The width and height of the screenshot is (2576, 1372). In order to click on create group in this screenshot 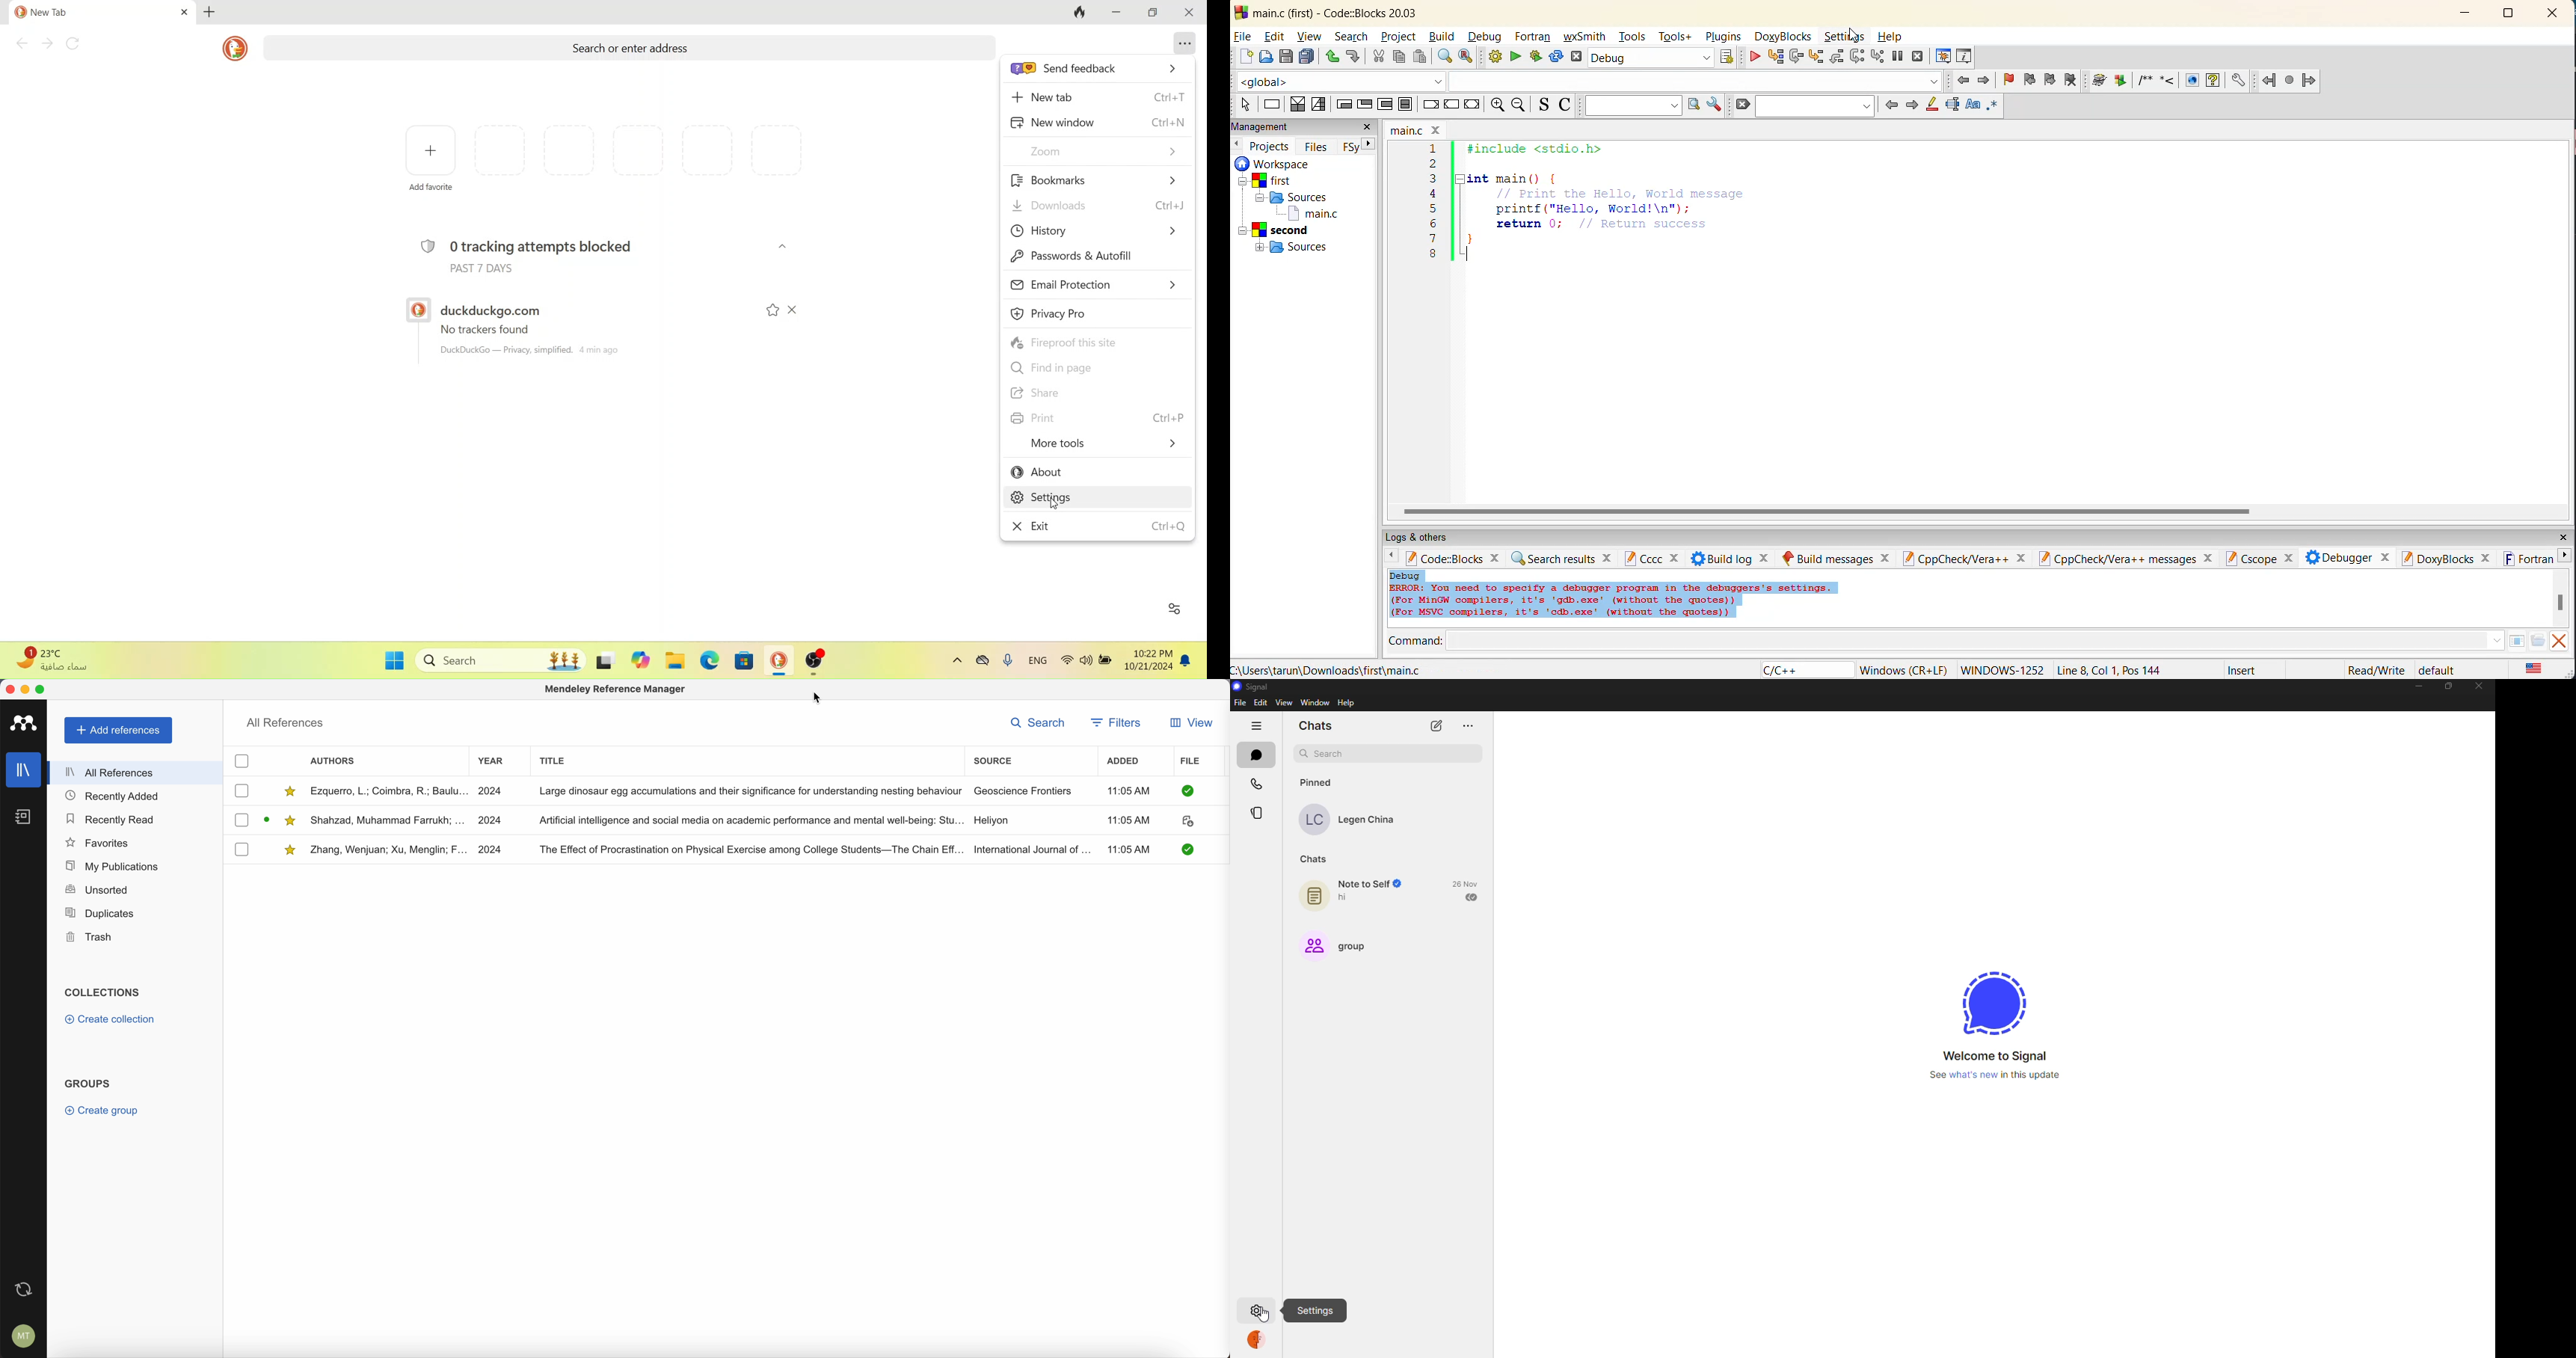, I will do `click(104, 1111)`.